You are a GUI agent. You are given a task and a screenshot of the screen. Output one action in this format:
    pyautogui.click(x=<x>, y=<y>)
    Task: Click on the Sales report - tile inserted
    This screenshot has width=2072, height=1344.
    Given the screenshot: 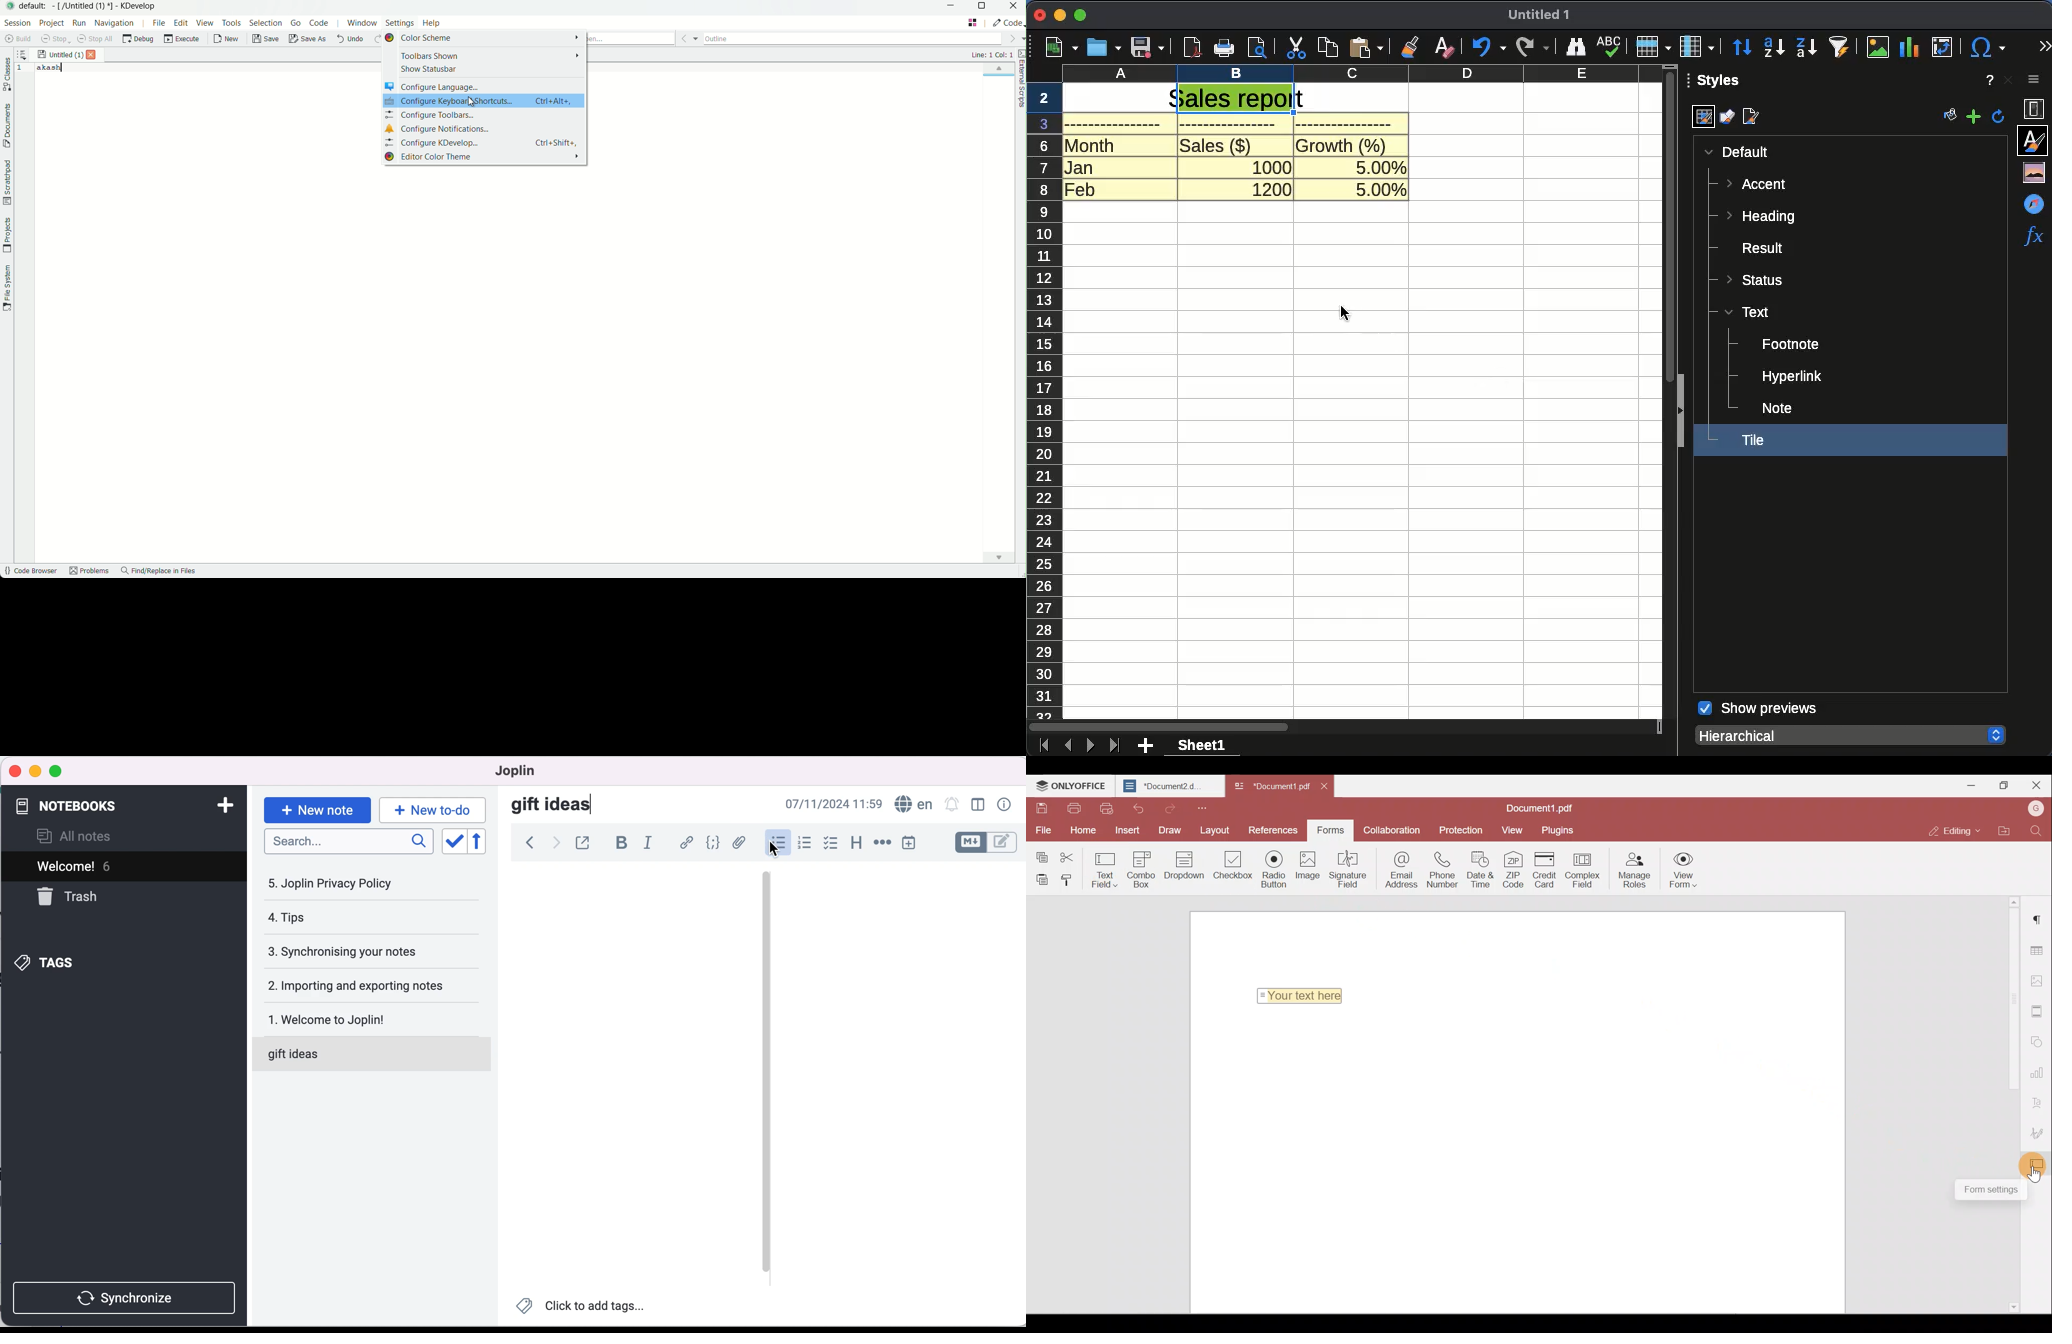 What is the action you would take?
    pyautogui.click(x=1234, y=99)
    